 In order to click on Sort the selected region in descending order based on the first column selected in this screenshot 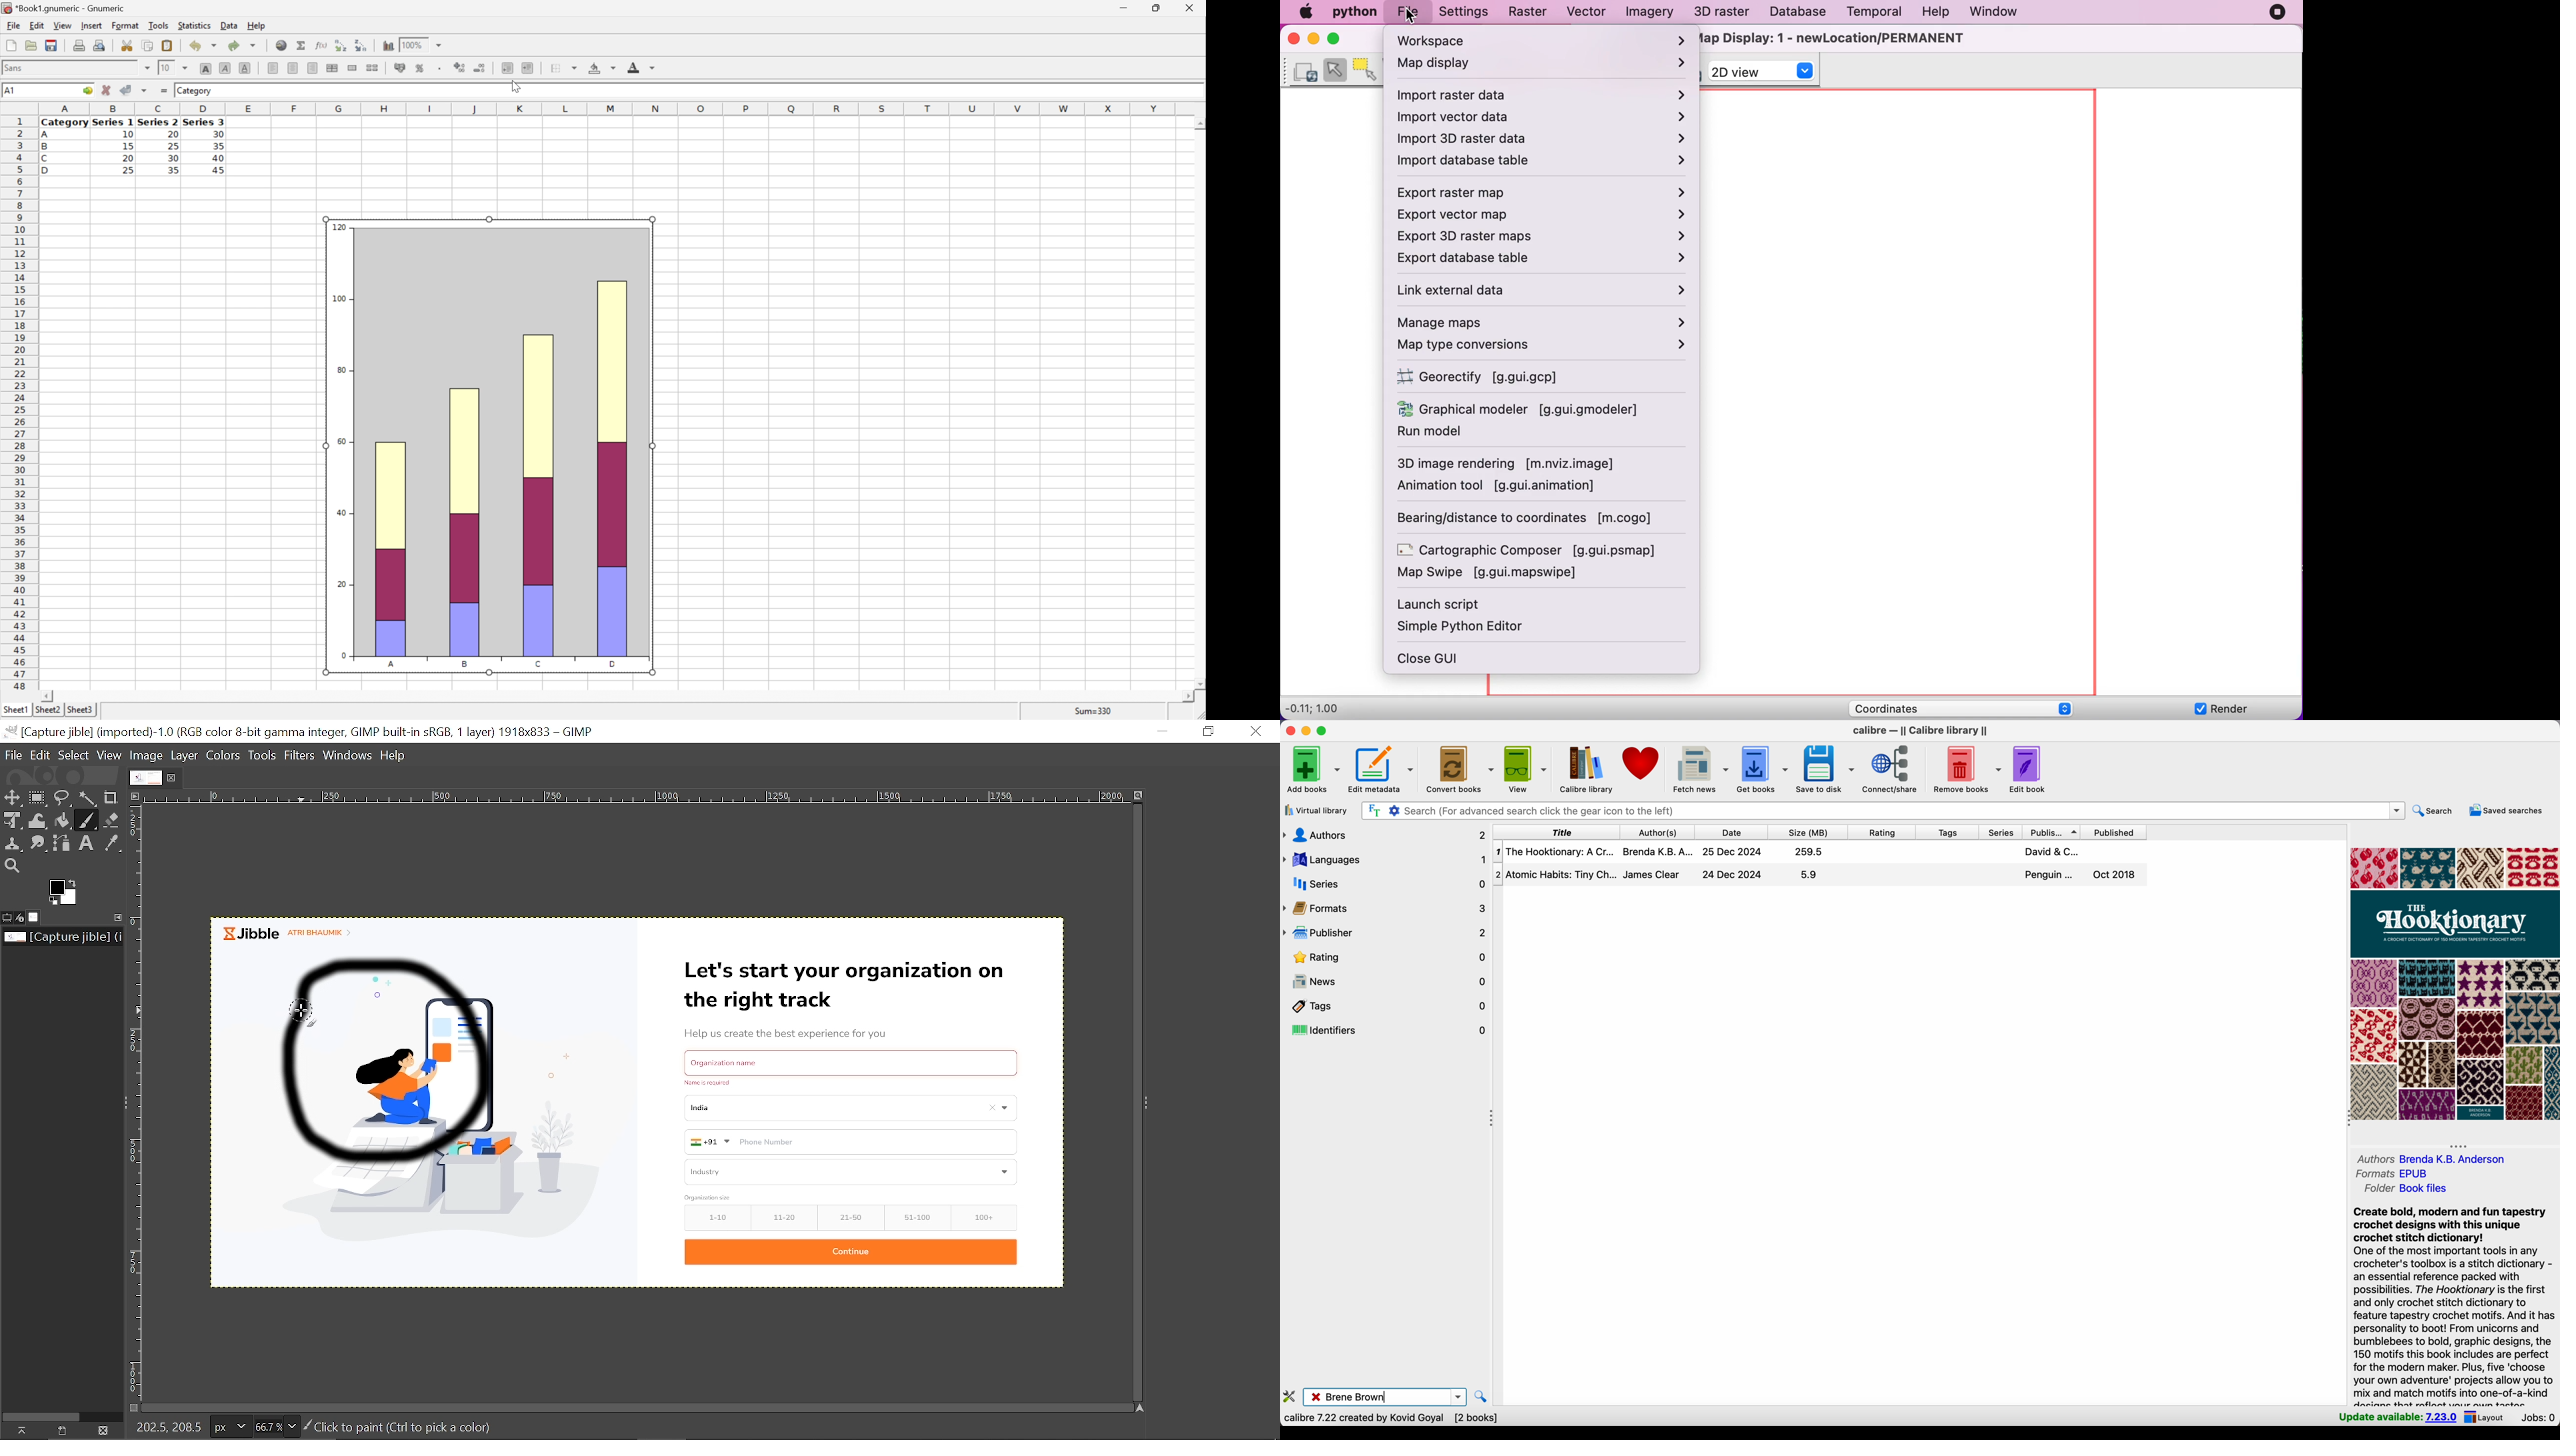, I will do `click(358, 46)`.